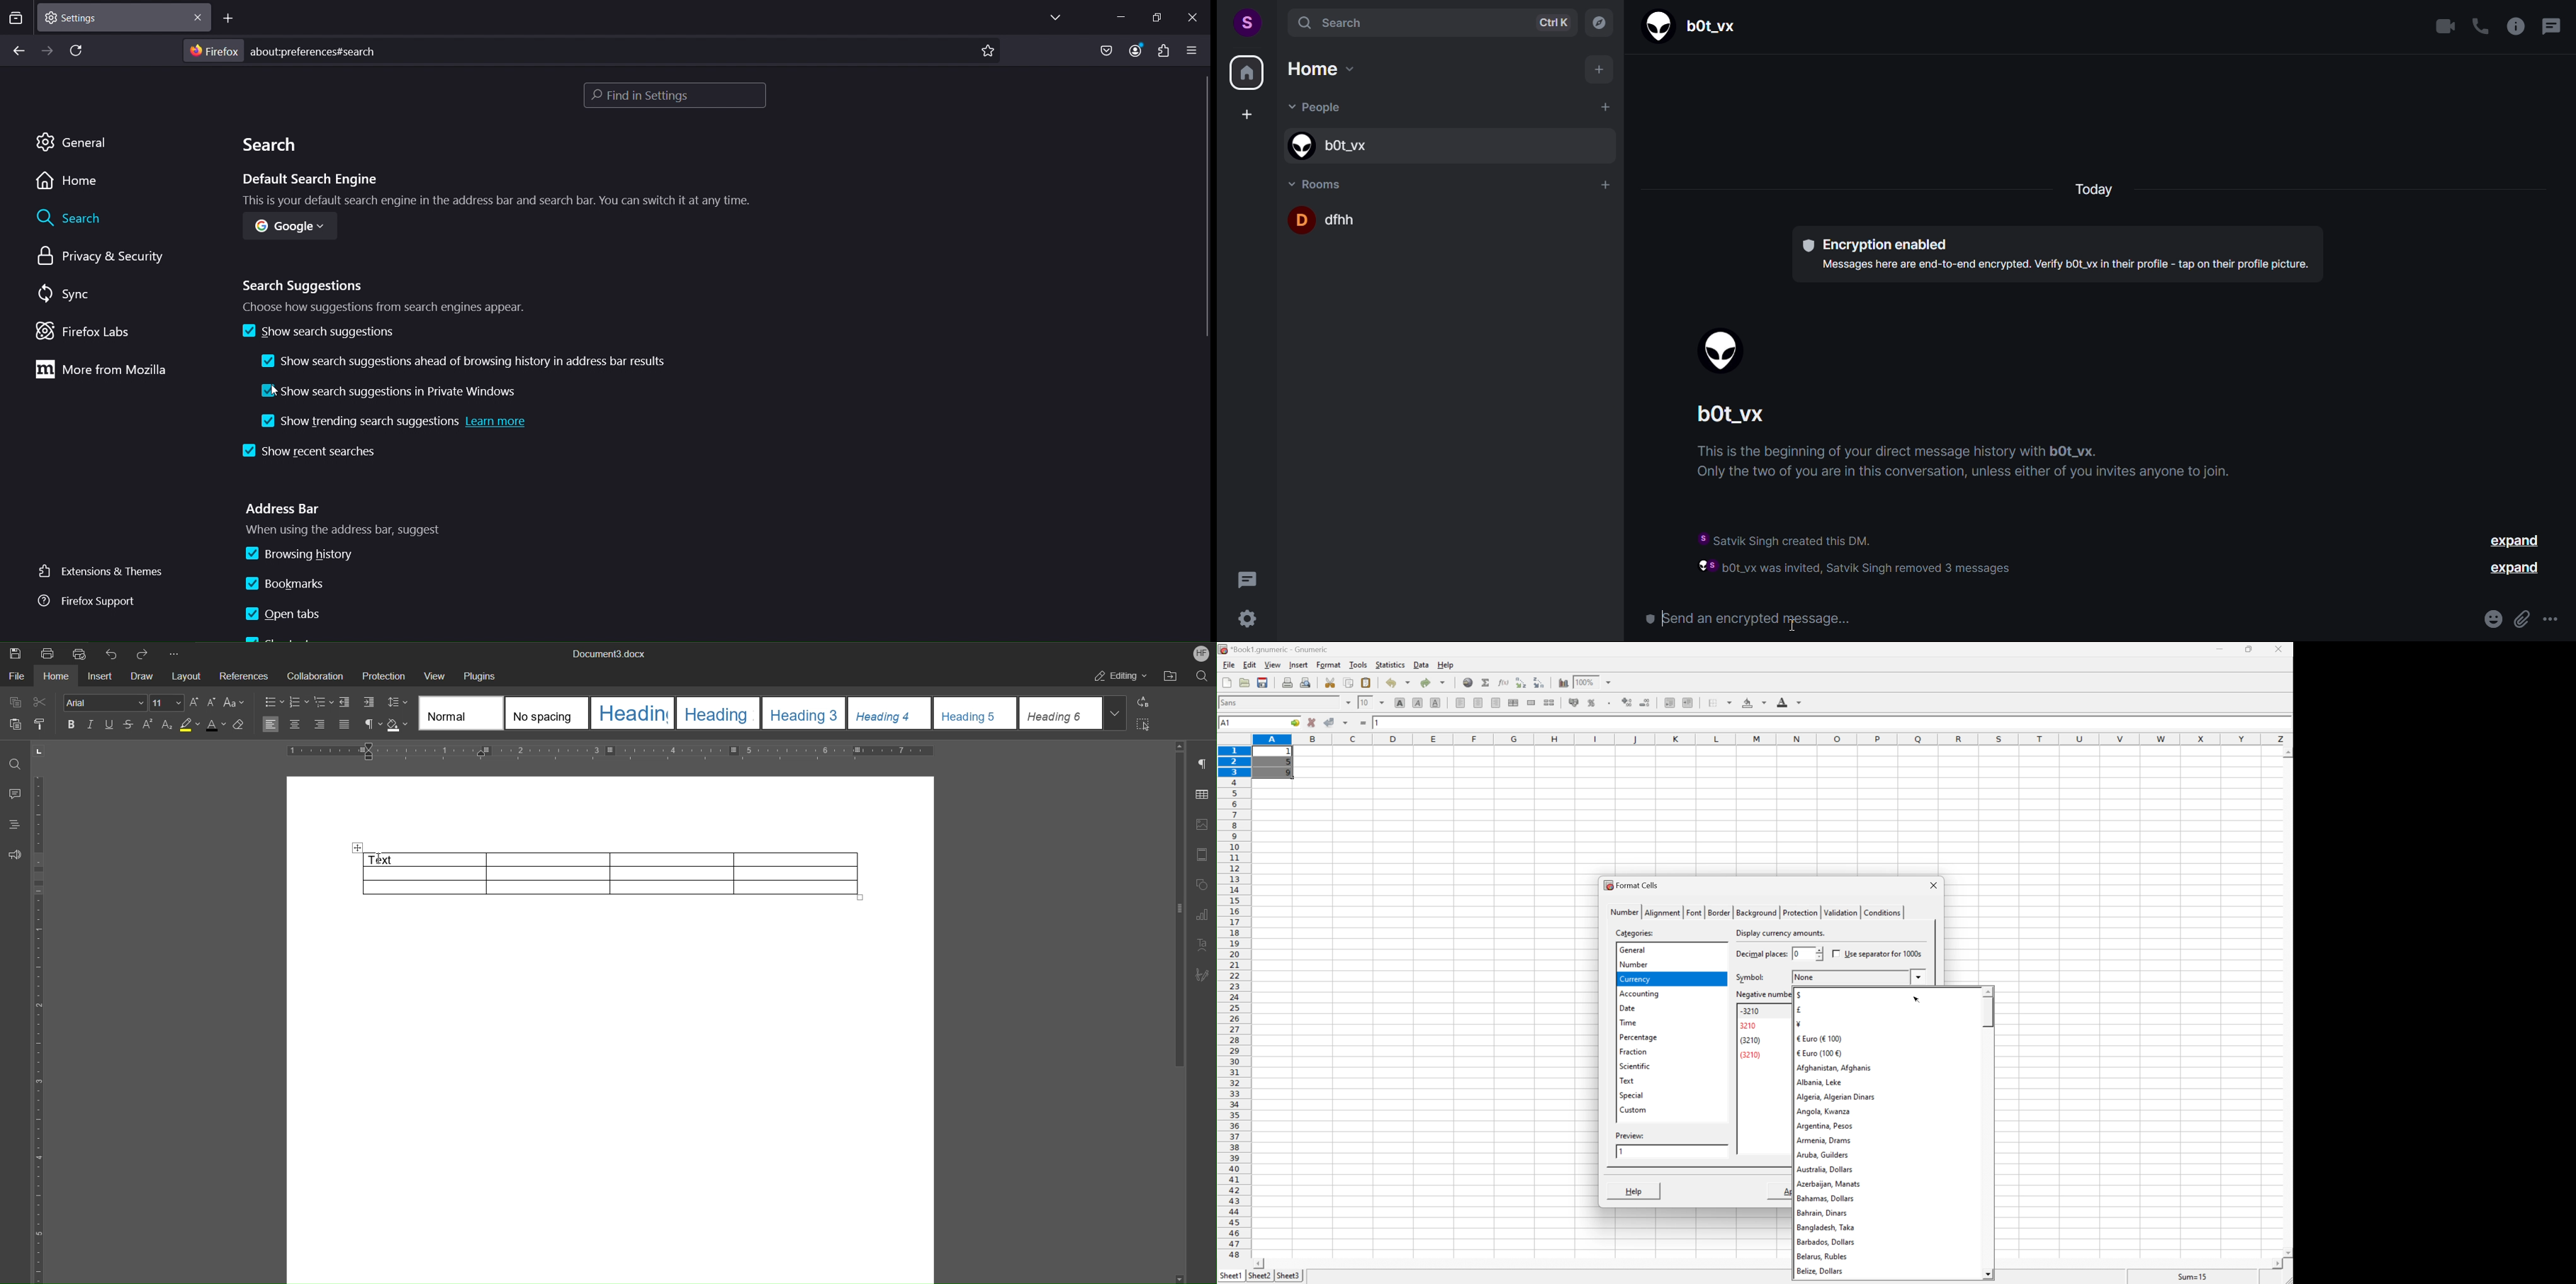  What do you see at coordinates (1624, 911) in the screenshot?
I see `number` at bounding box center [1624, 911].